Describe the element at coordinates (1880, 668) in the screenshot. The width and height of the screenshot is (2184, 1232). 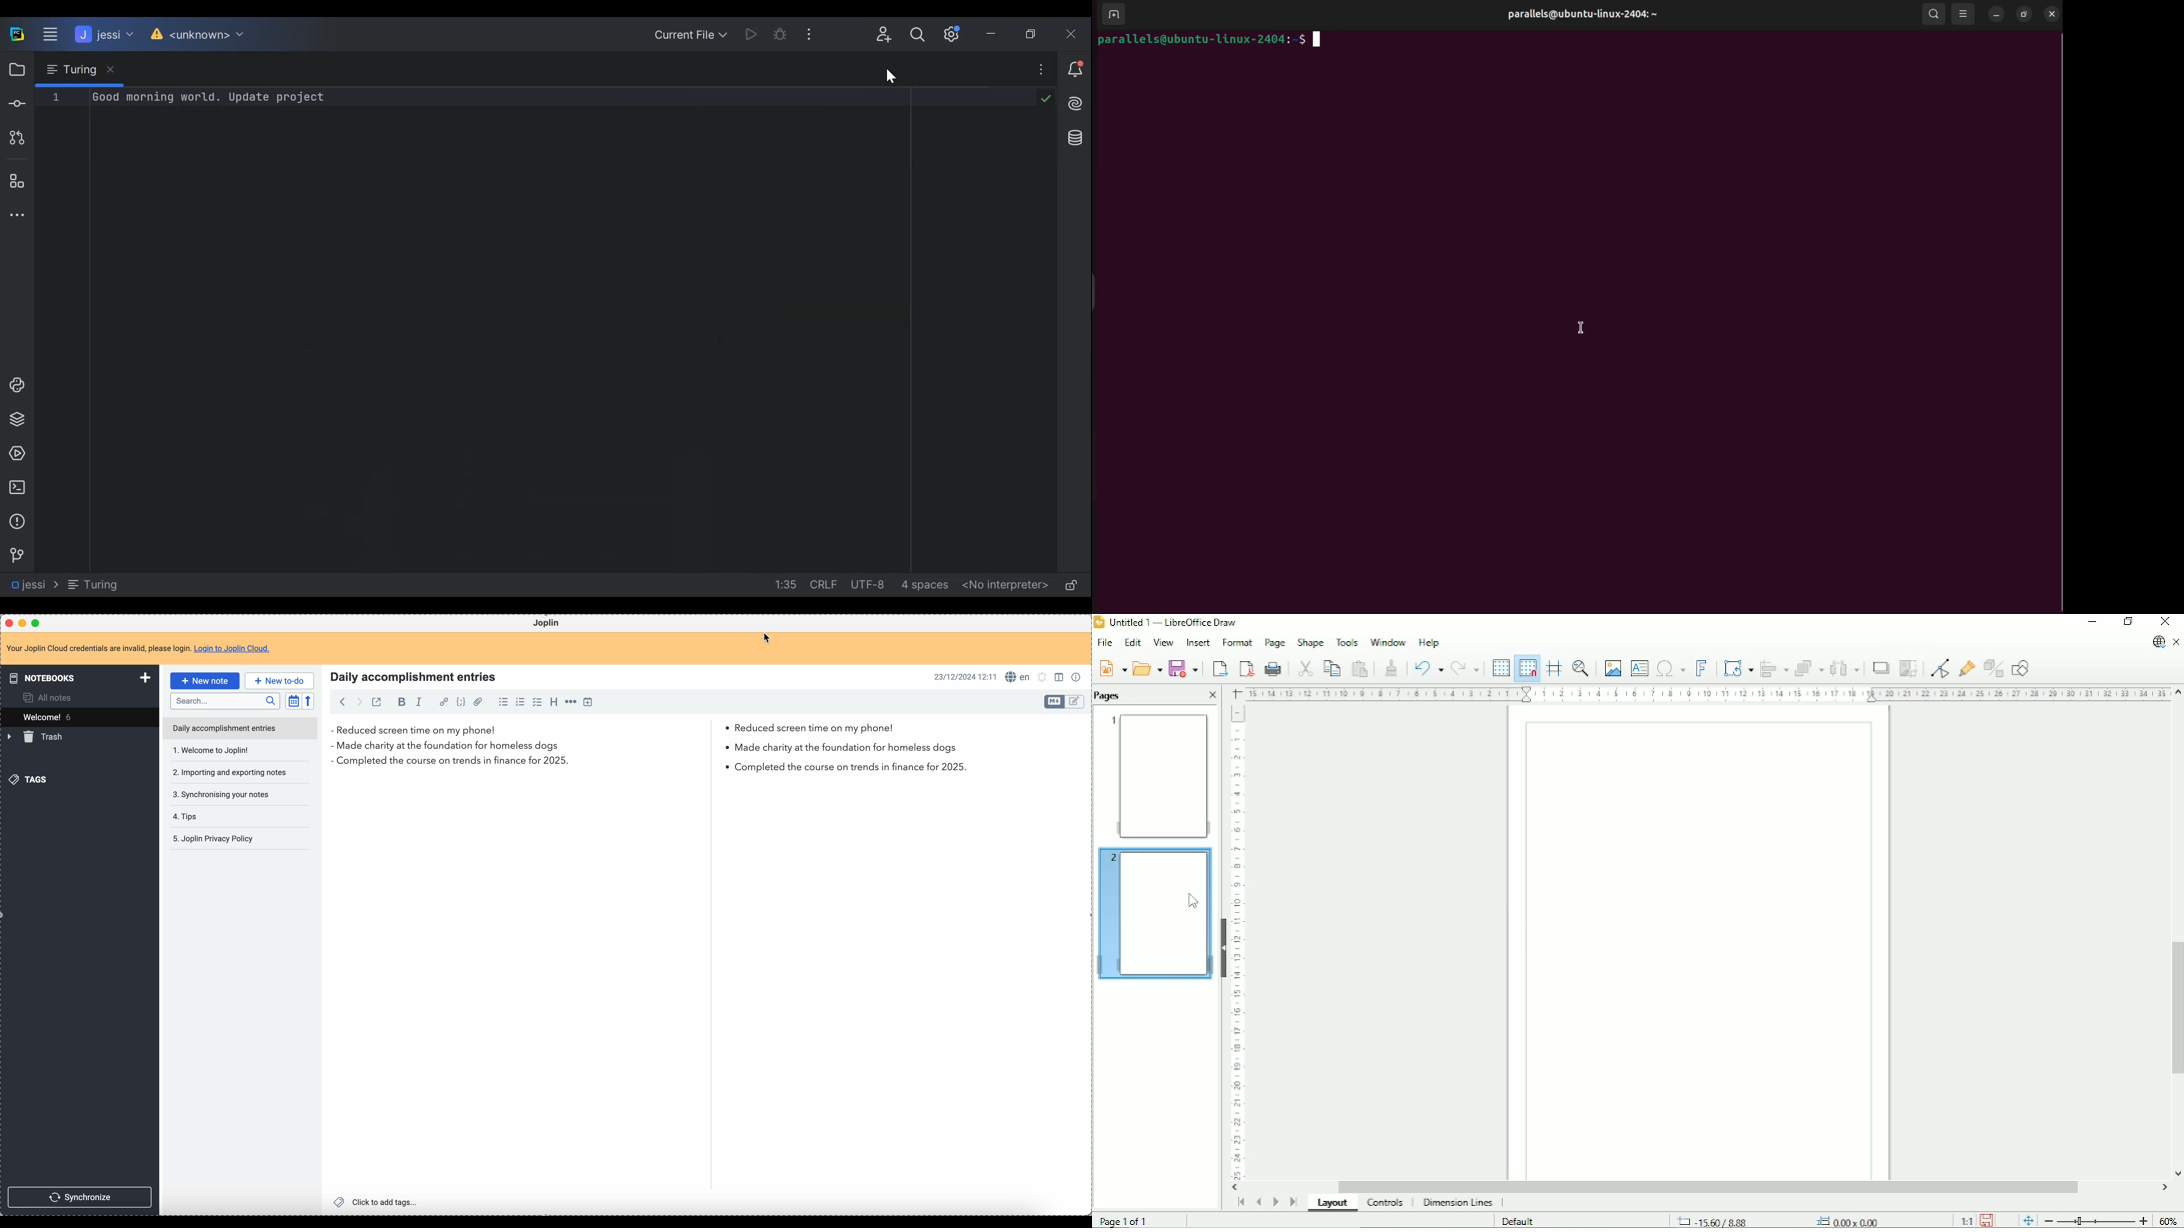
I see `Shadow` at that location.